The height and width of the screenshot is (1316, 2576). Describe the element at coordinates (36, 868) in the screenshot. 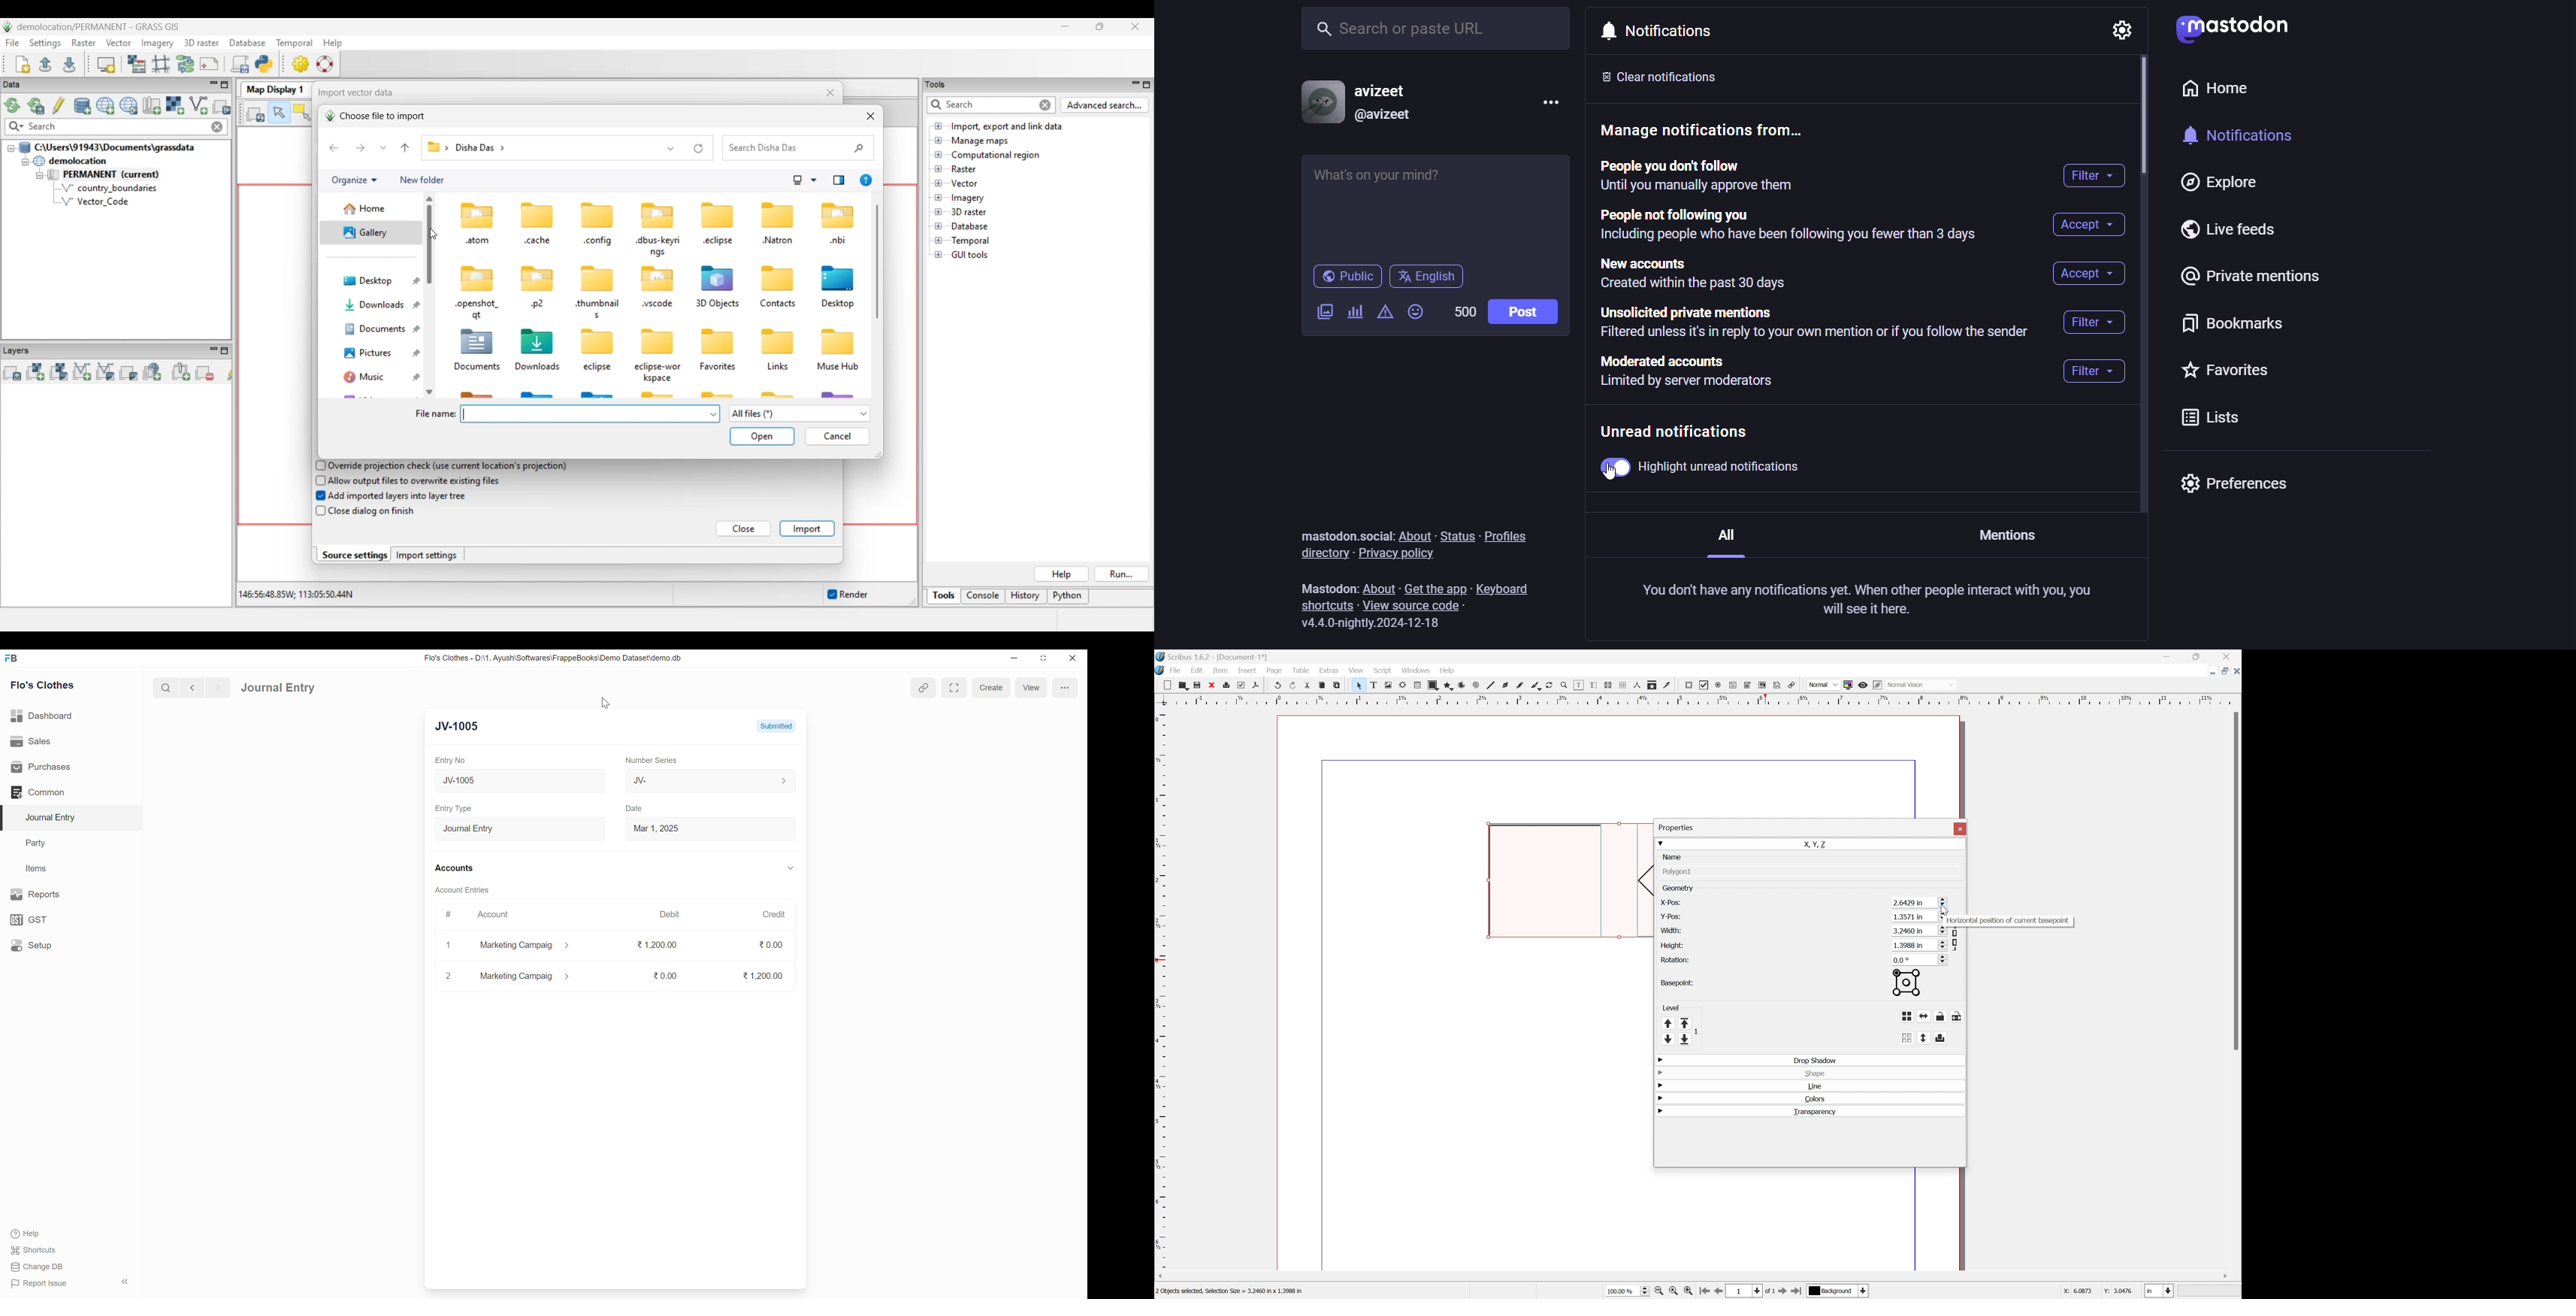

I see `Items` at that location.